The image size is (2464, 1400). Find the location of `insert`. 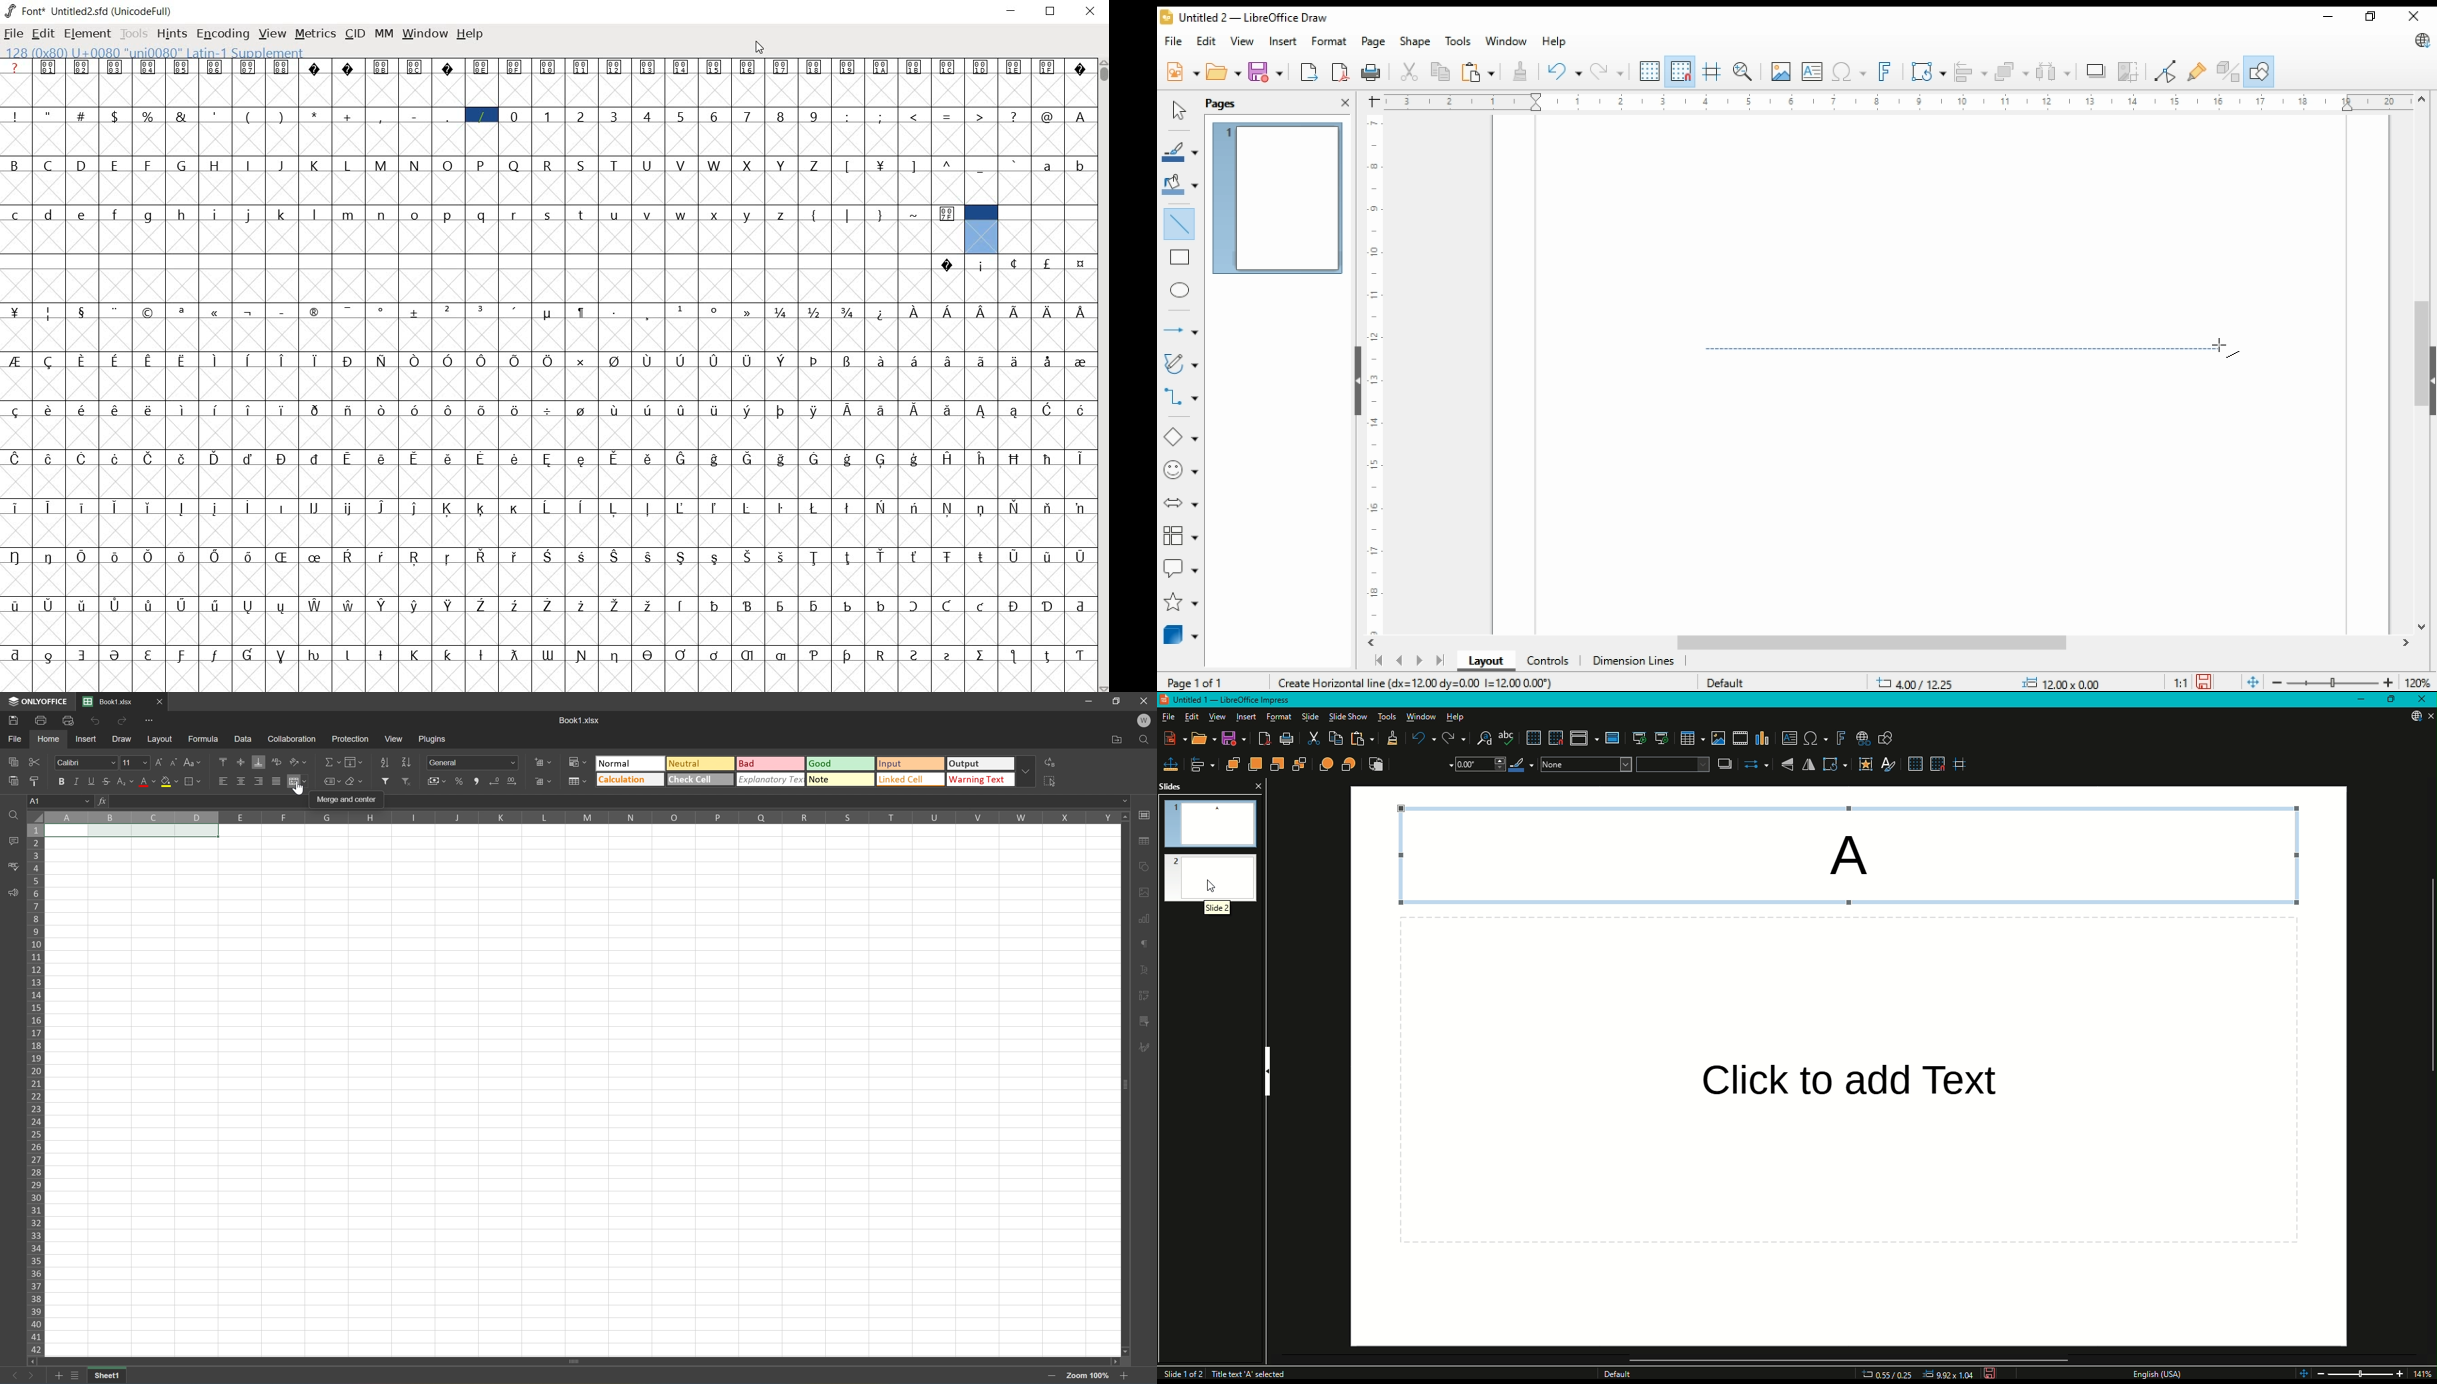

insert is located at coordinates (1283, 40).